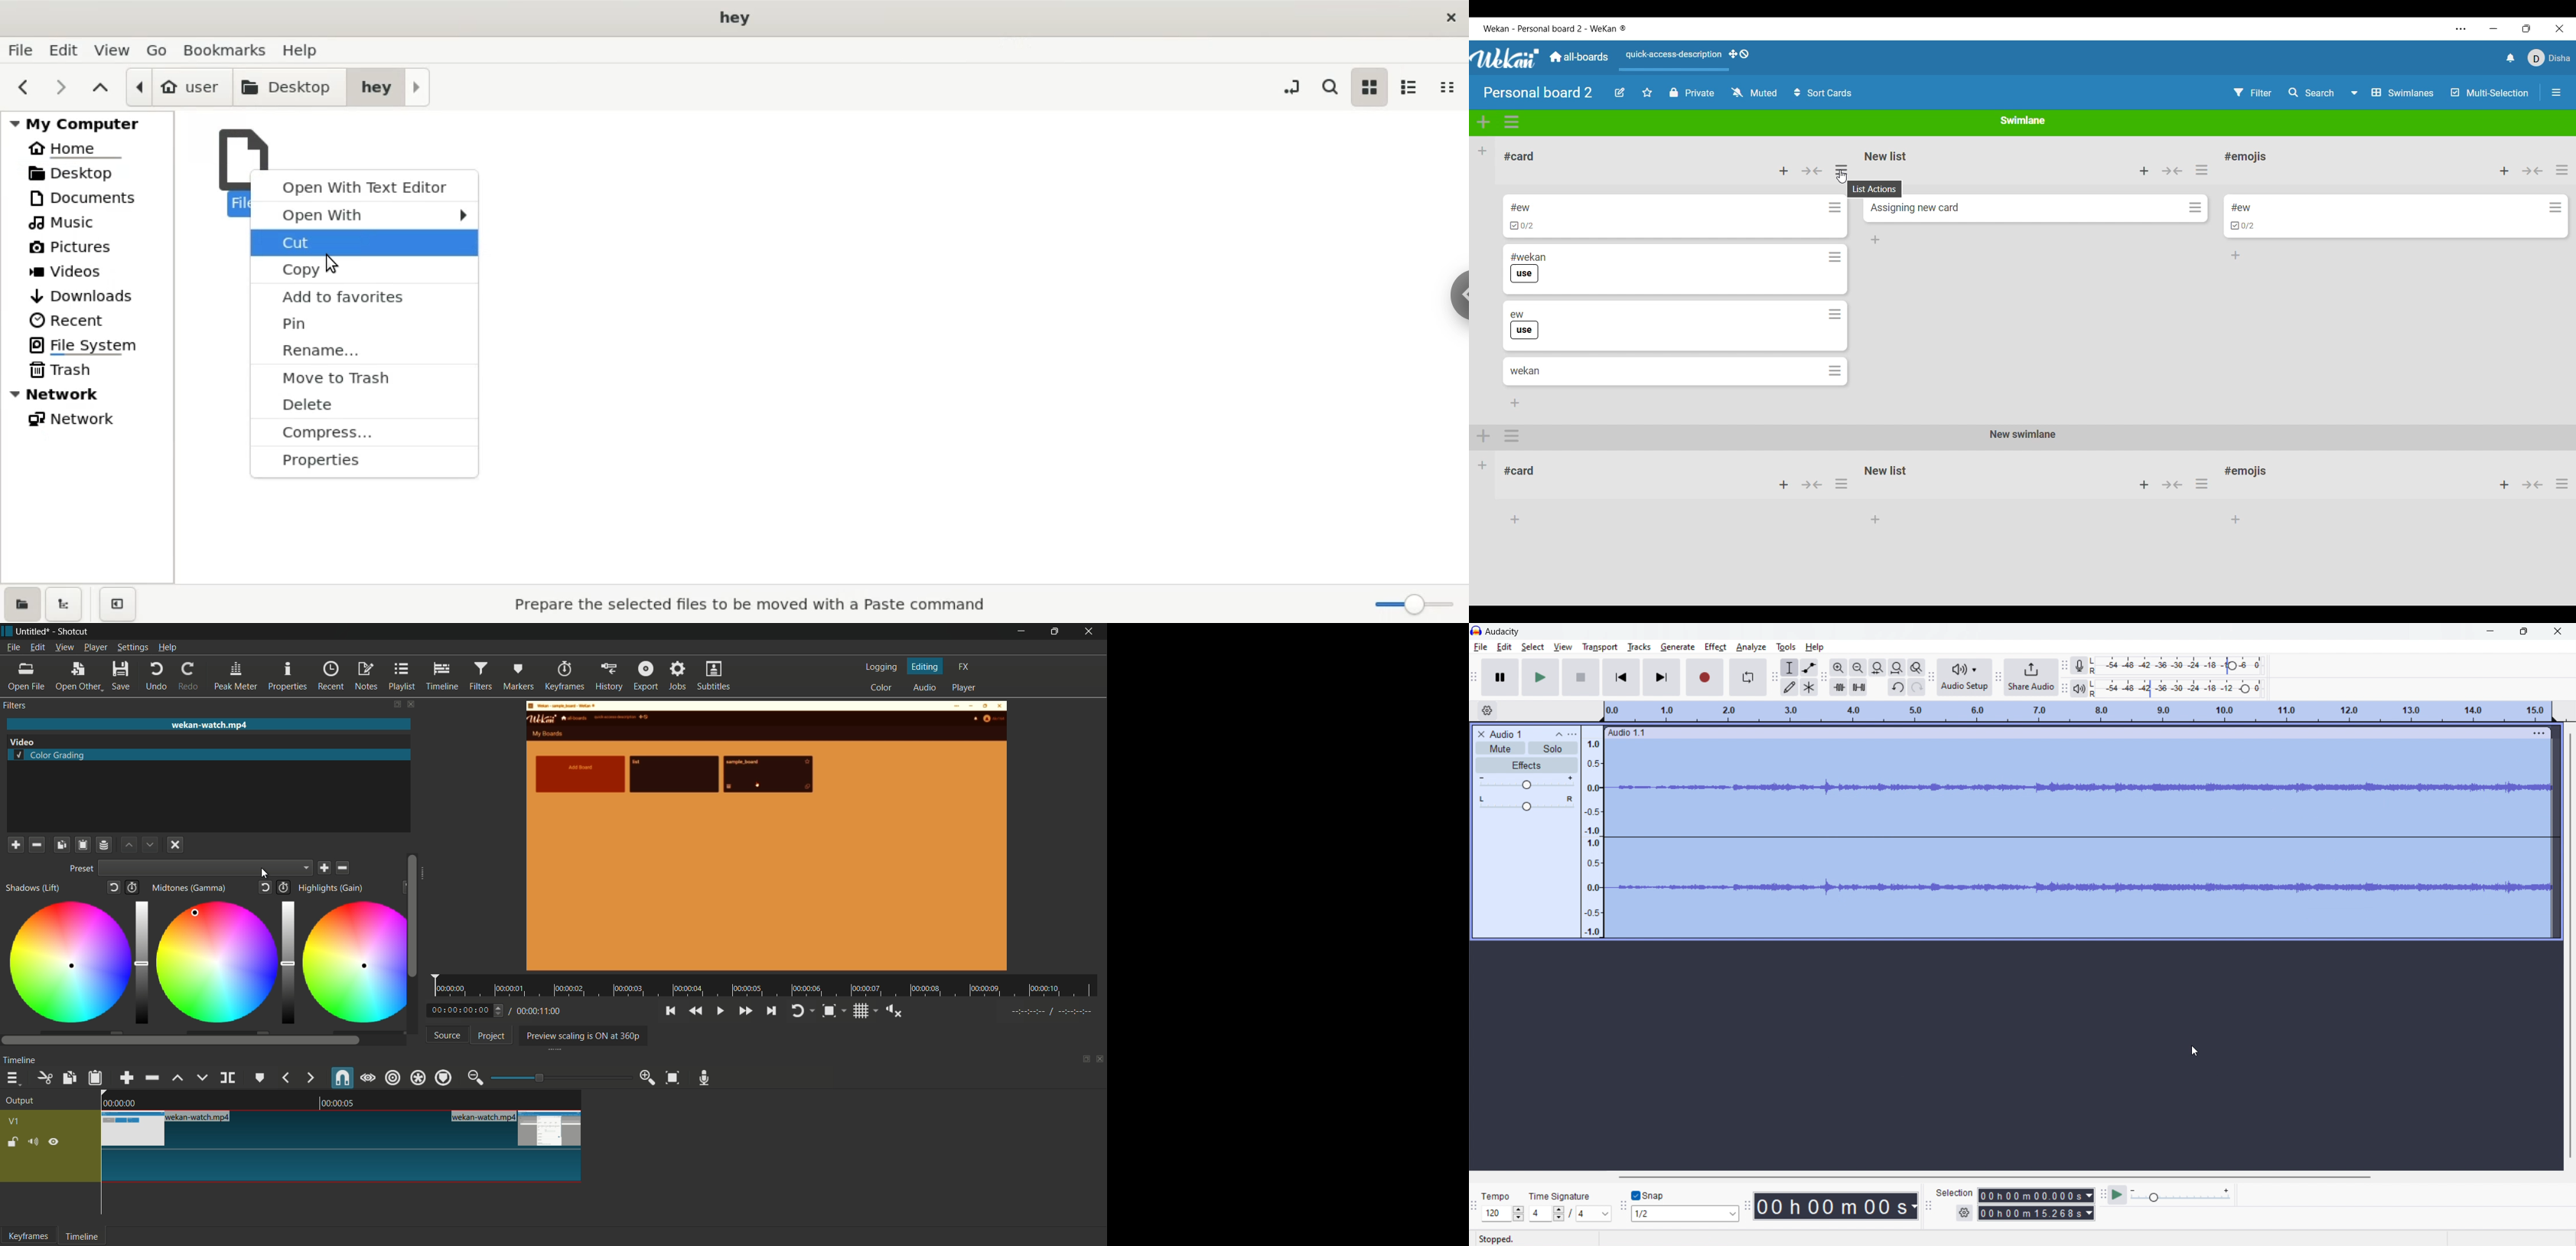 The height and width of the screenshot is (1260, 2576). I want to click on keyframes, so click(29, 1236).